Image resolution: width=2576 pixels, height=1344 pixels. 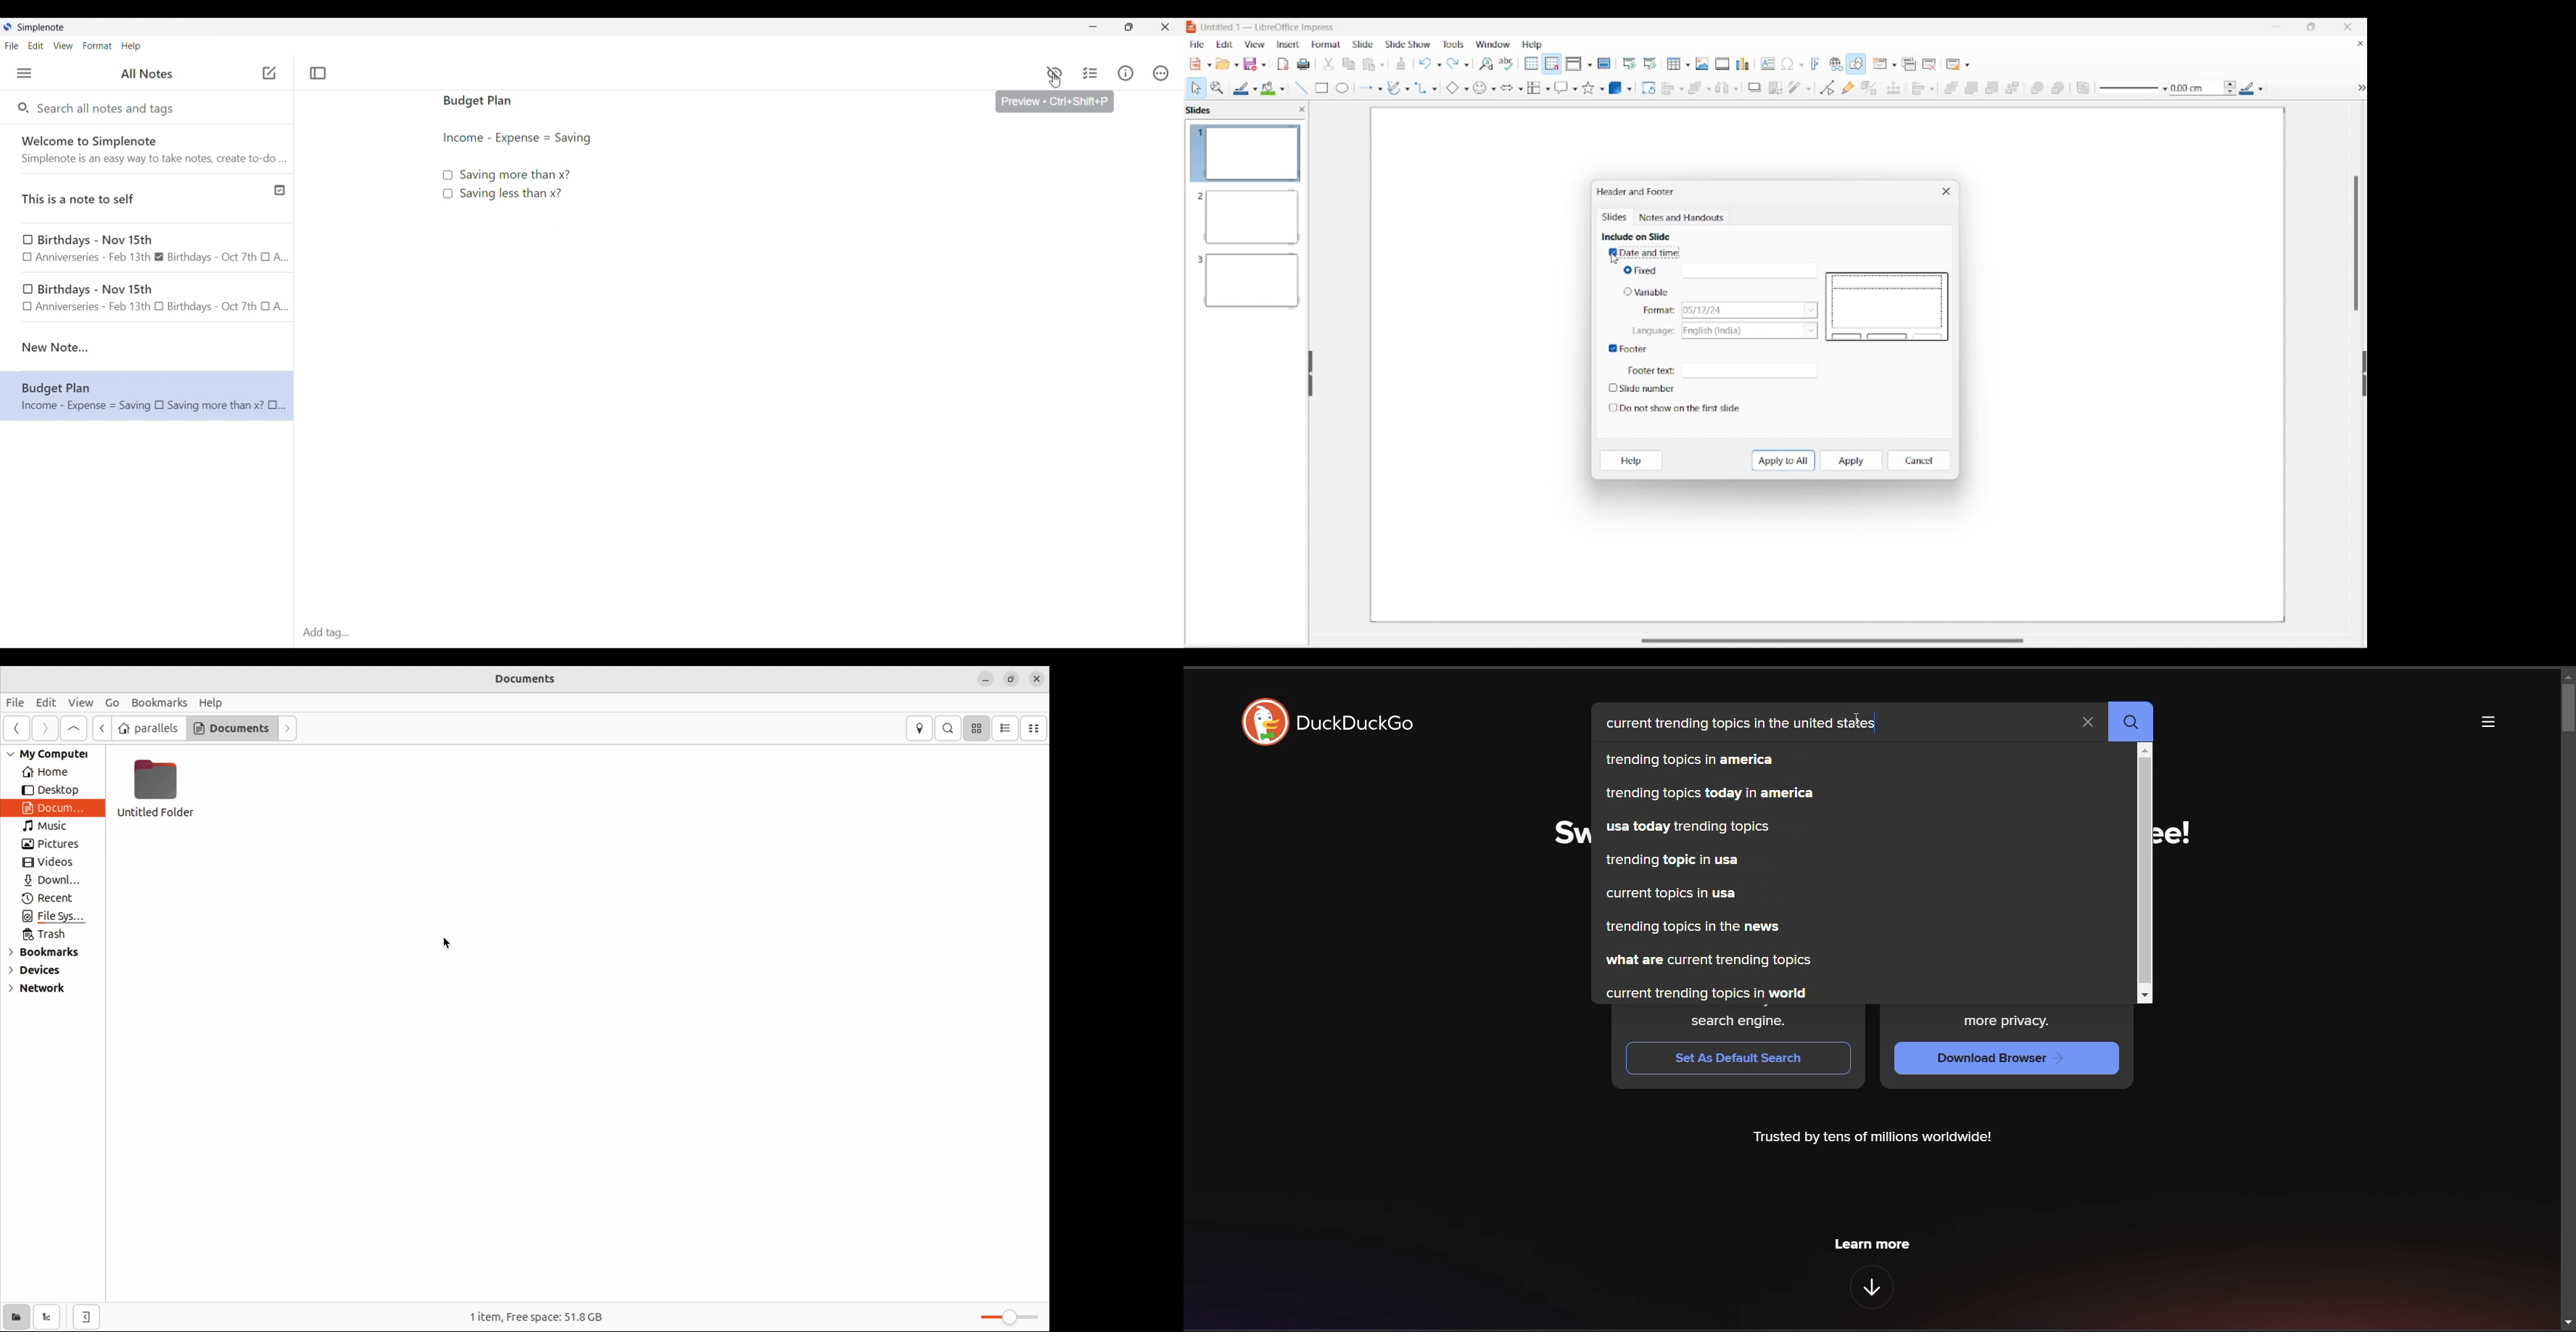 I want to click on View menu, so click(x=63, y=45).